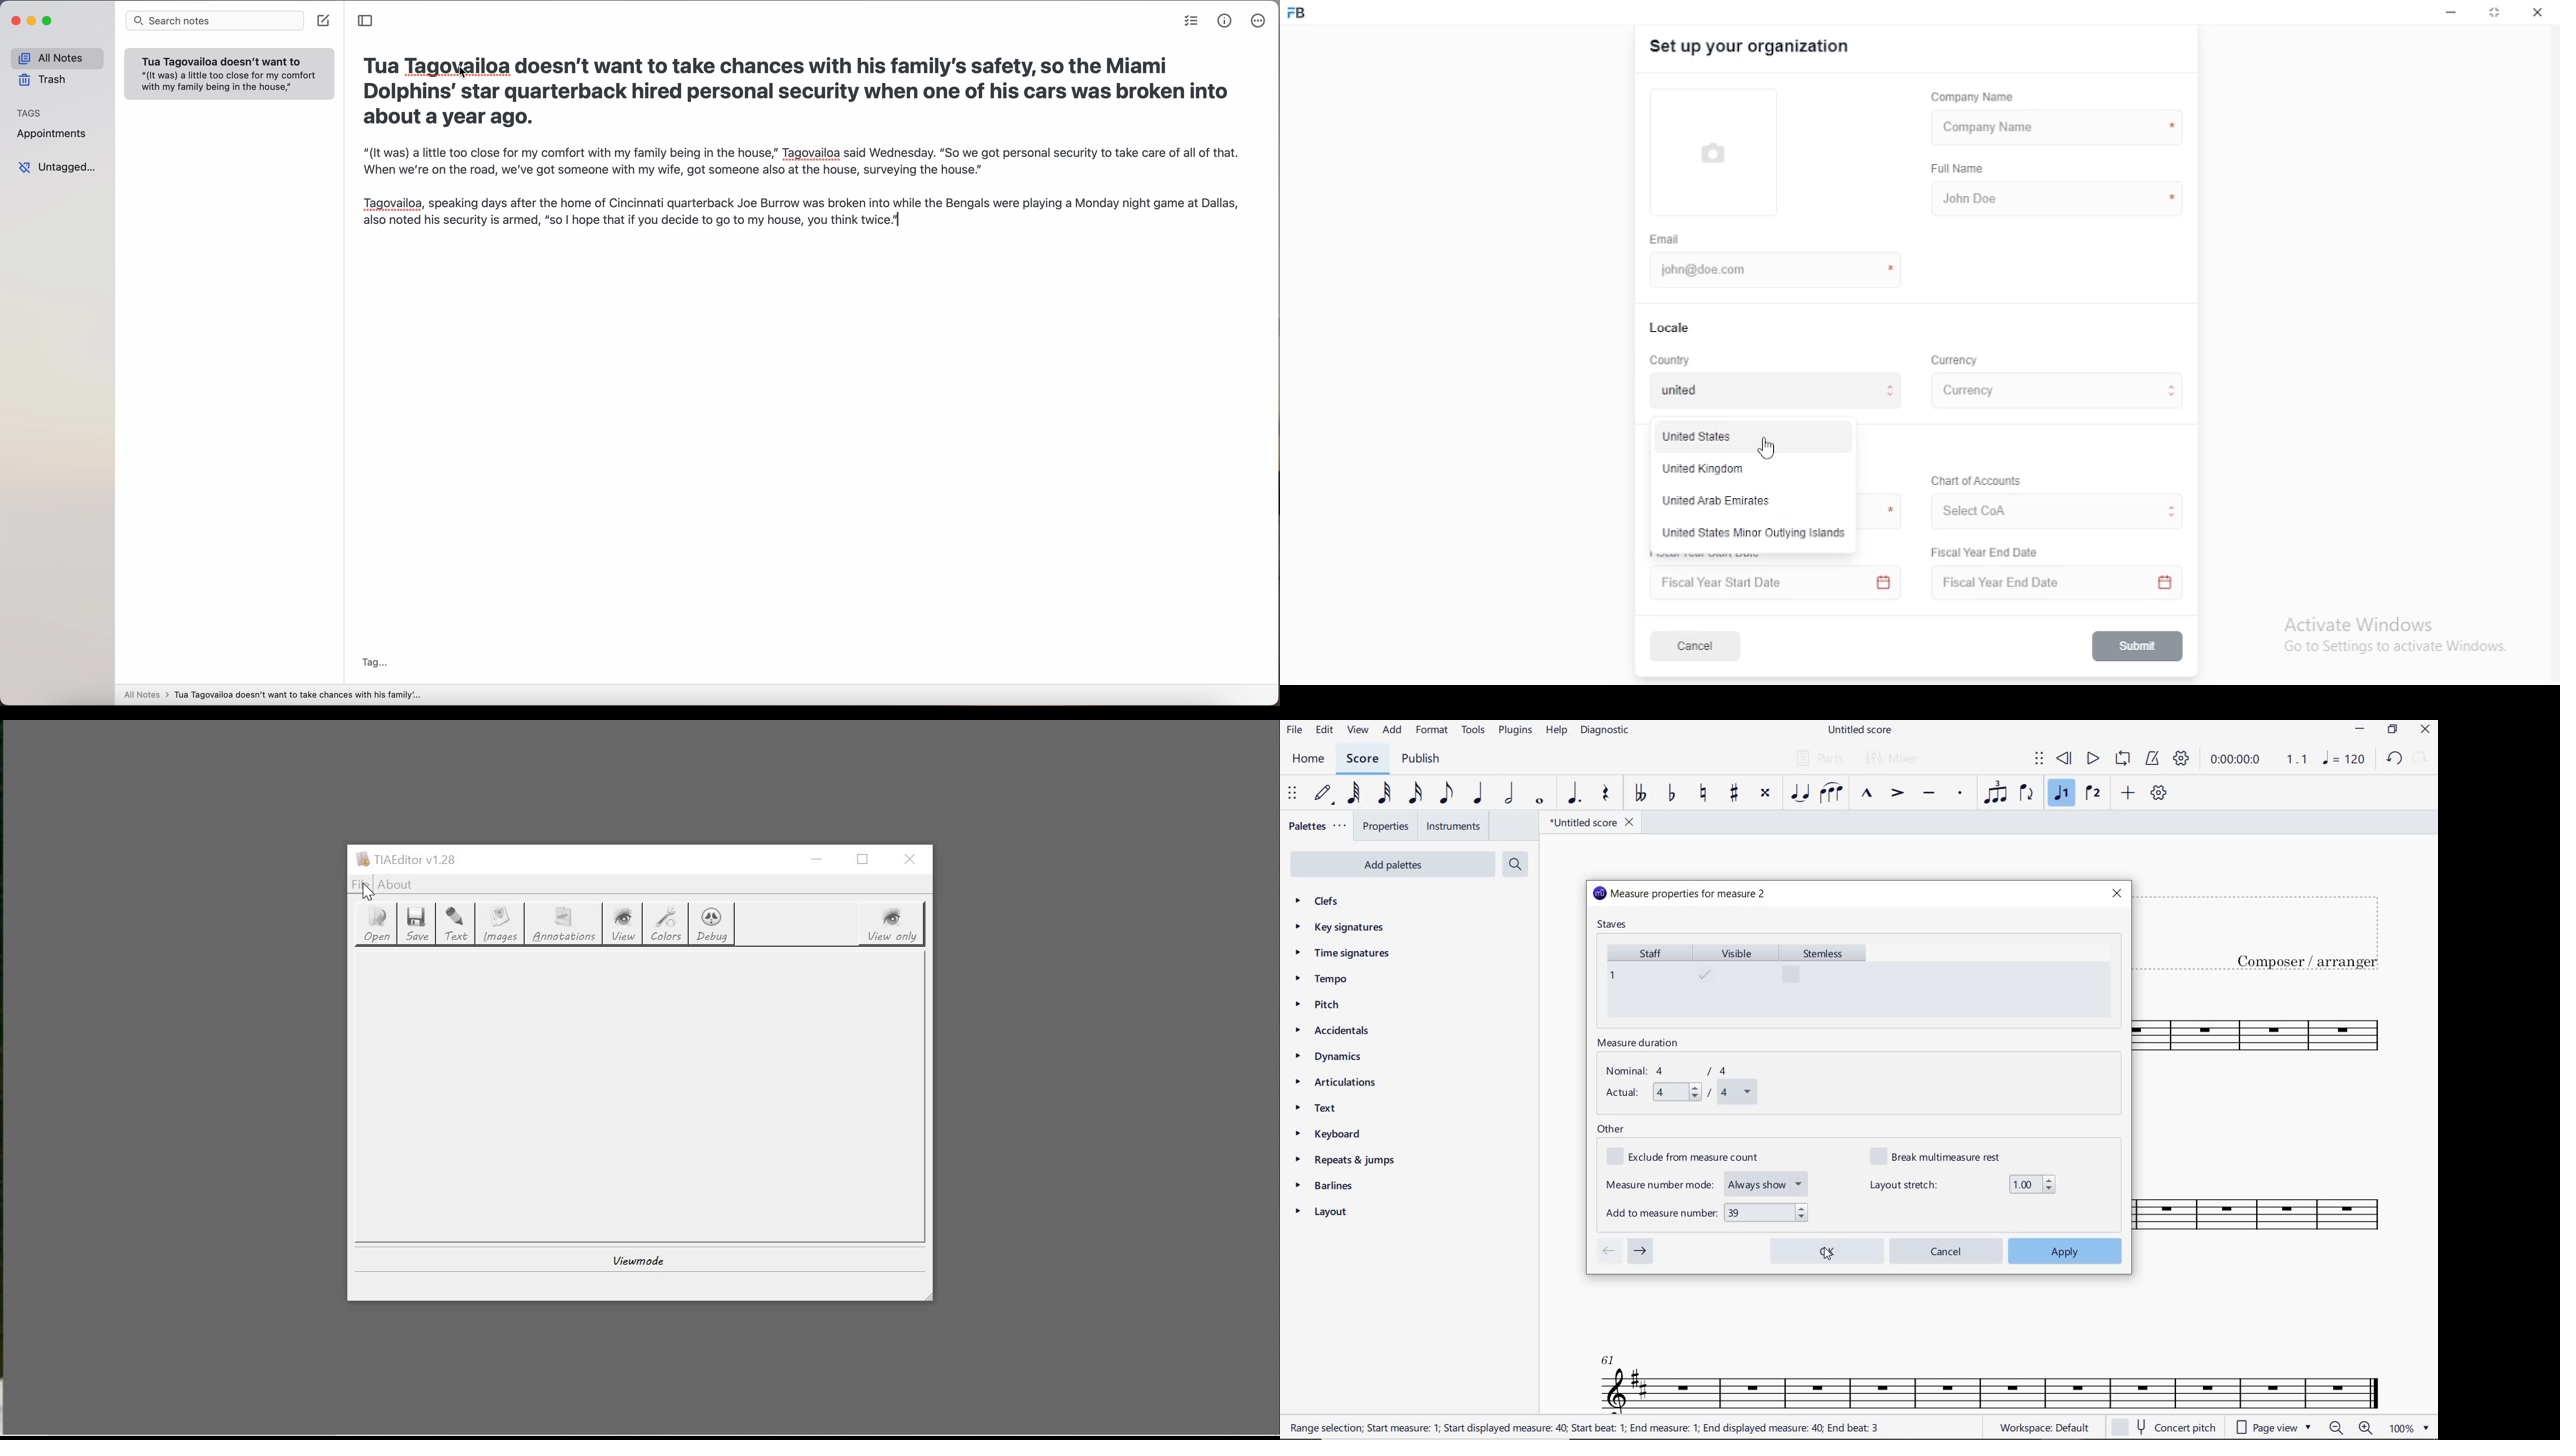  I want to click on check list, so click(1190, 21).